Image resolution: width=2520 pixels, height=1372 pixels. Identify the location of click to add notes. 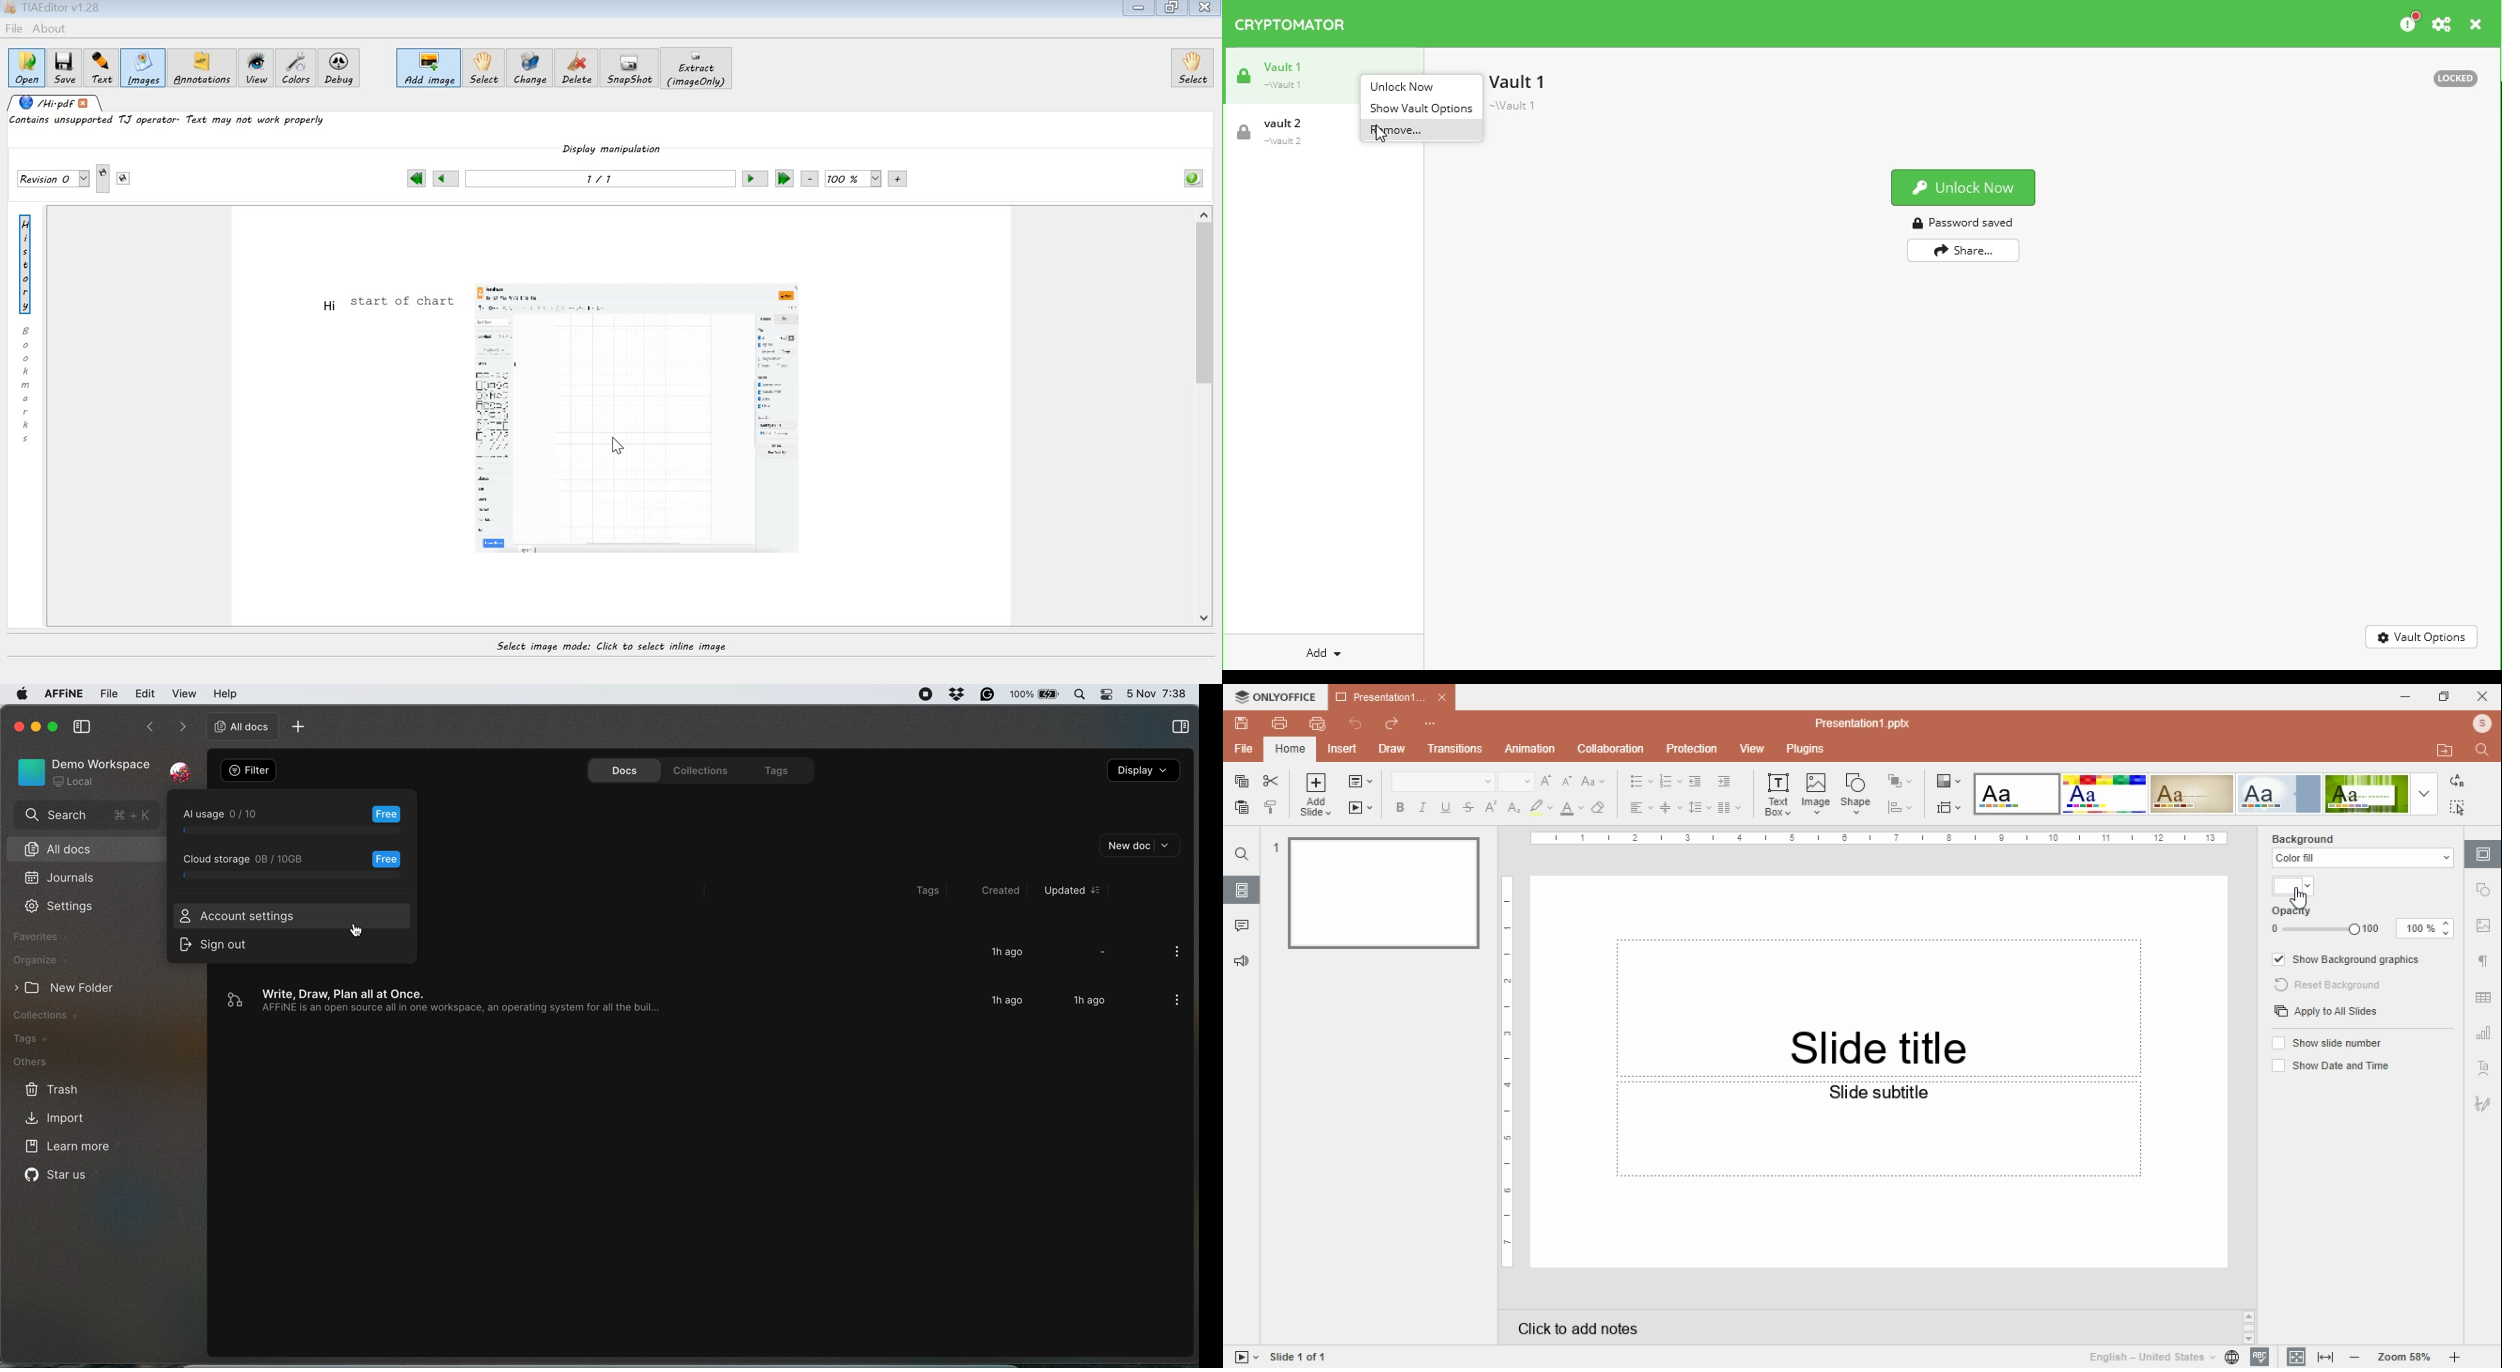
(1580, 1330).